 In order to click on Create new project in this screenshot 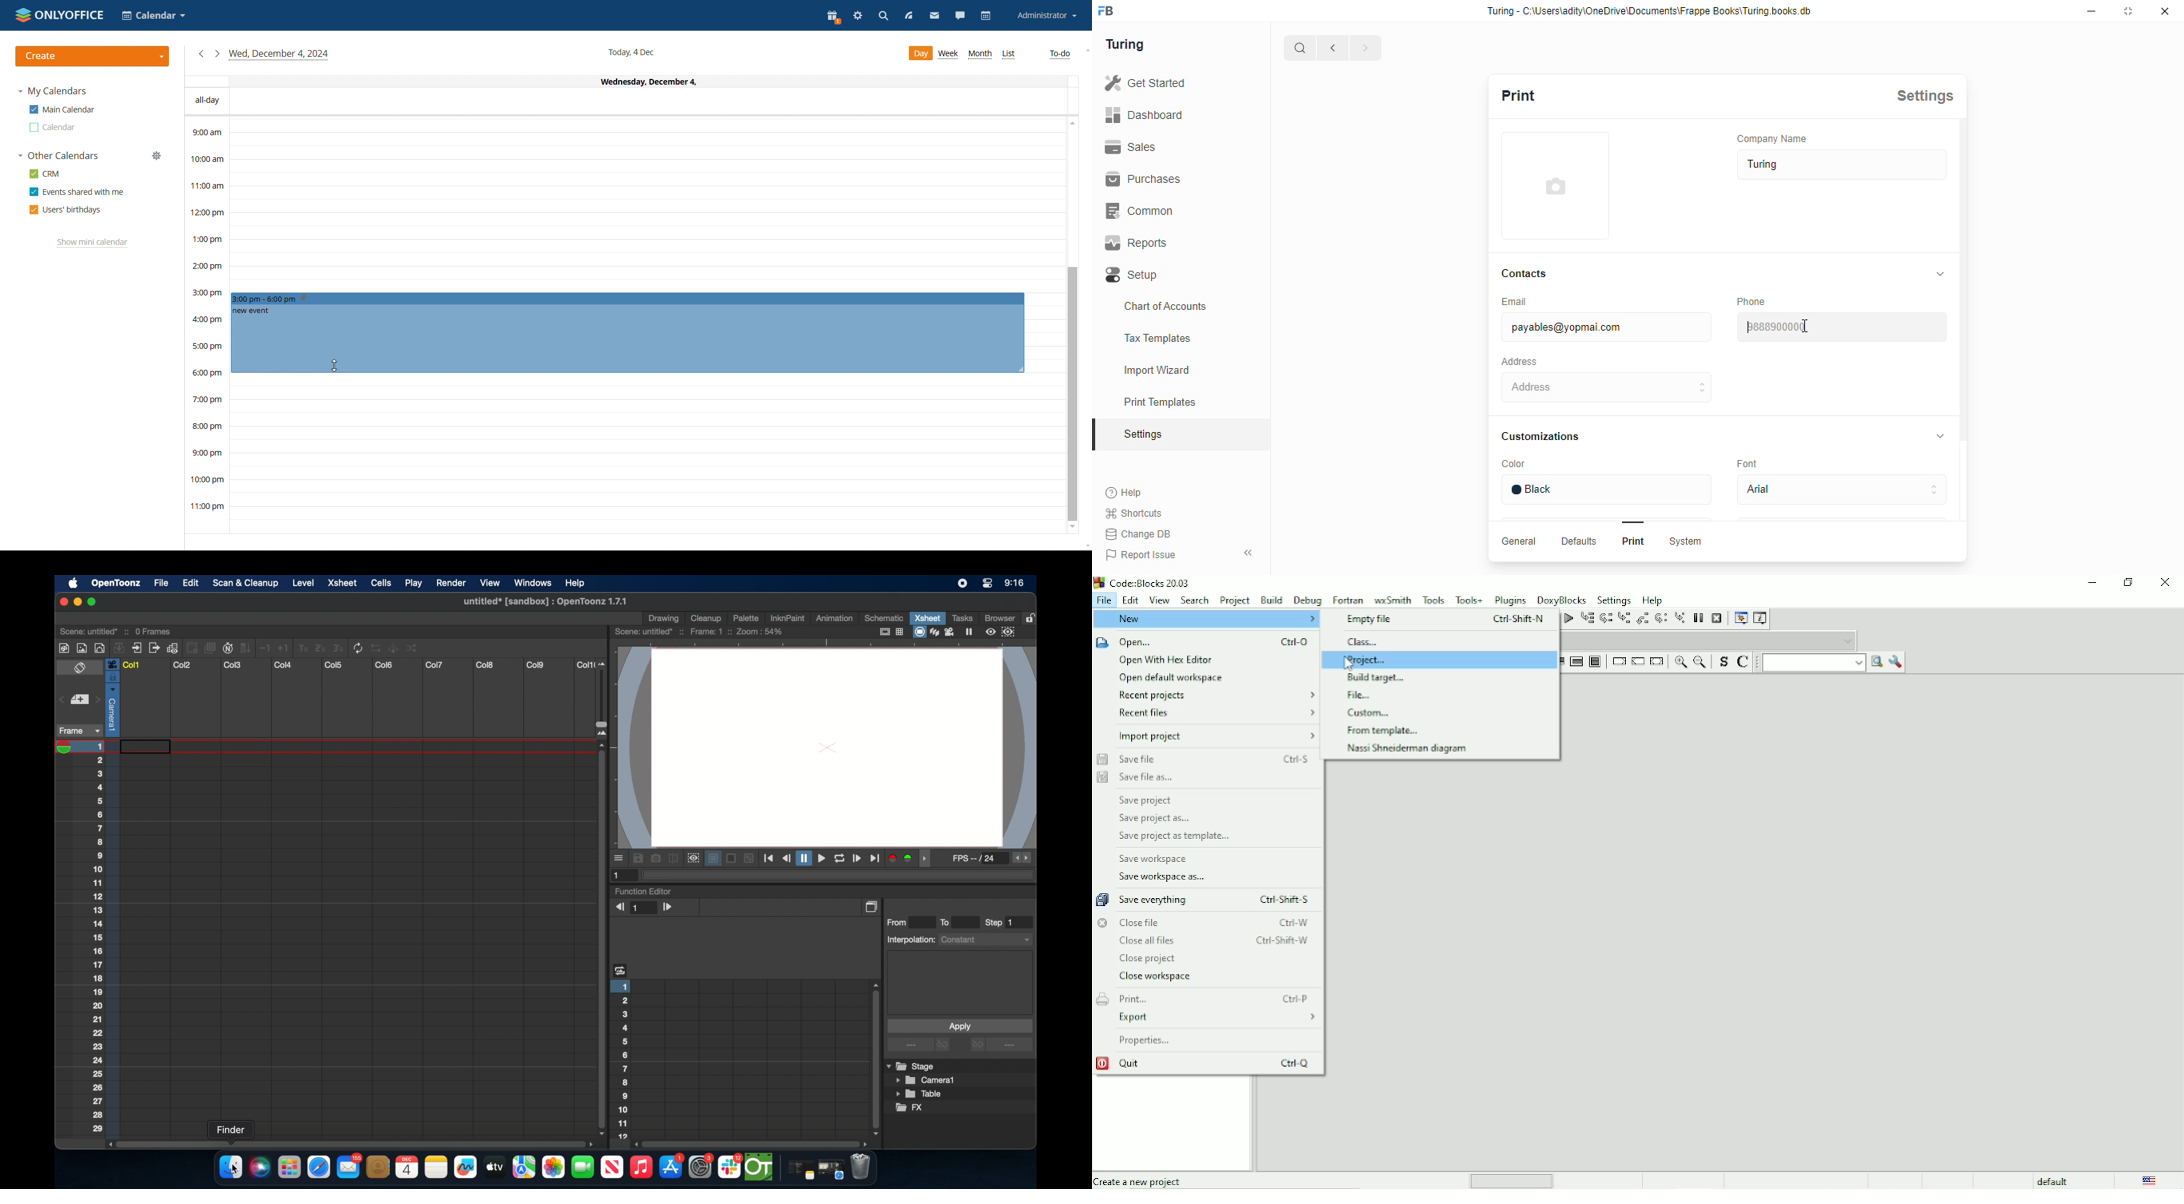, I will do `click(1139, 1180)`.